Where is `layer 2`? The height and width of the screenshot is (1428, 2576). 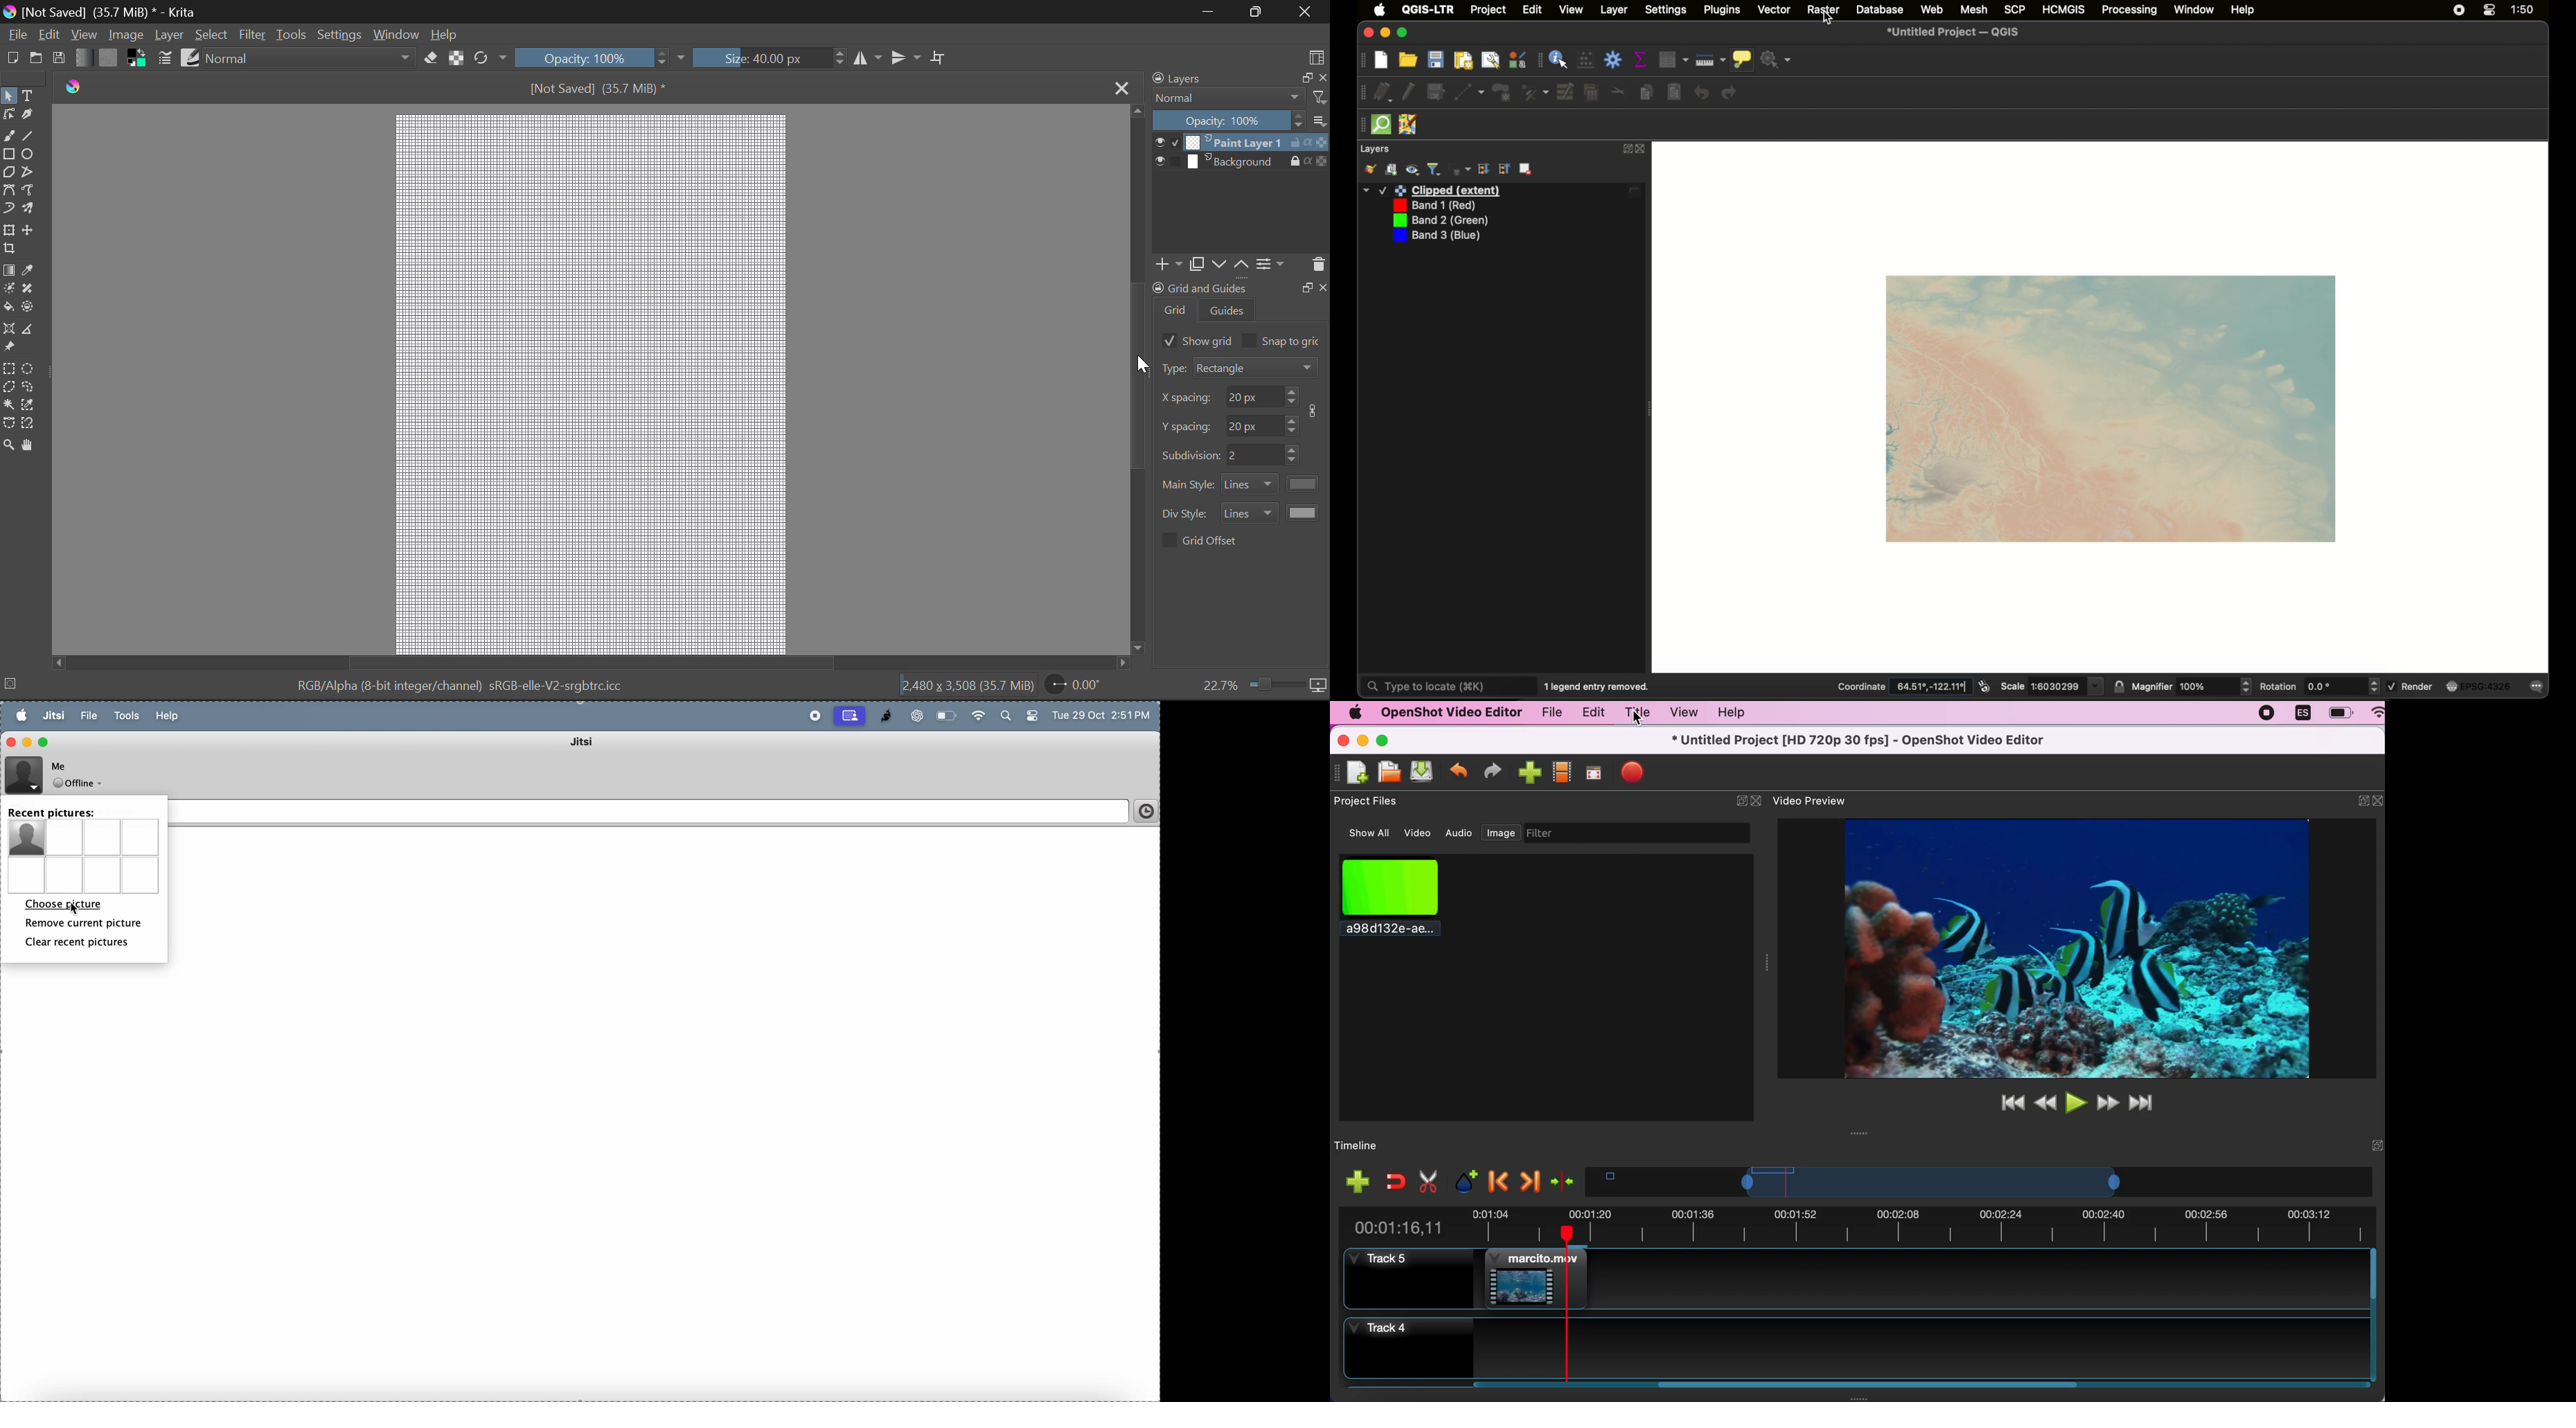 layer 2 is located at coordinates (1234, 161).